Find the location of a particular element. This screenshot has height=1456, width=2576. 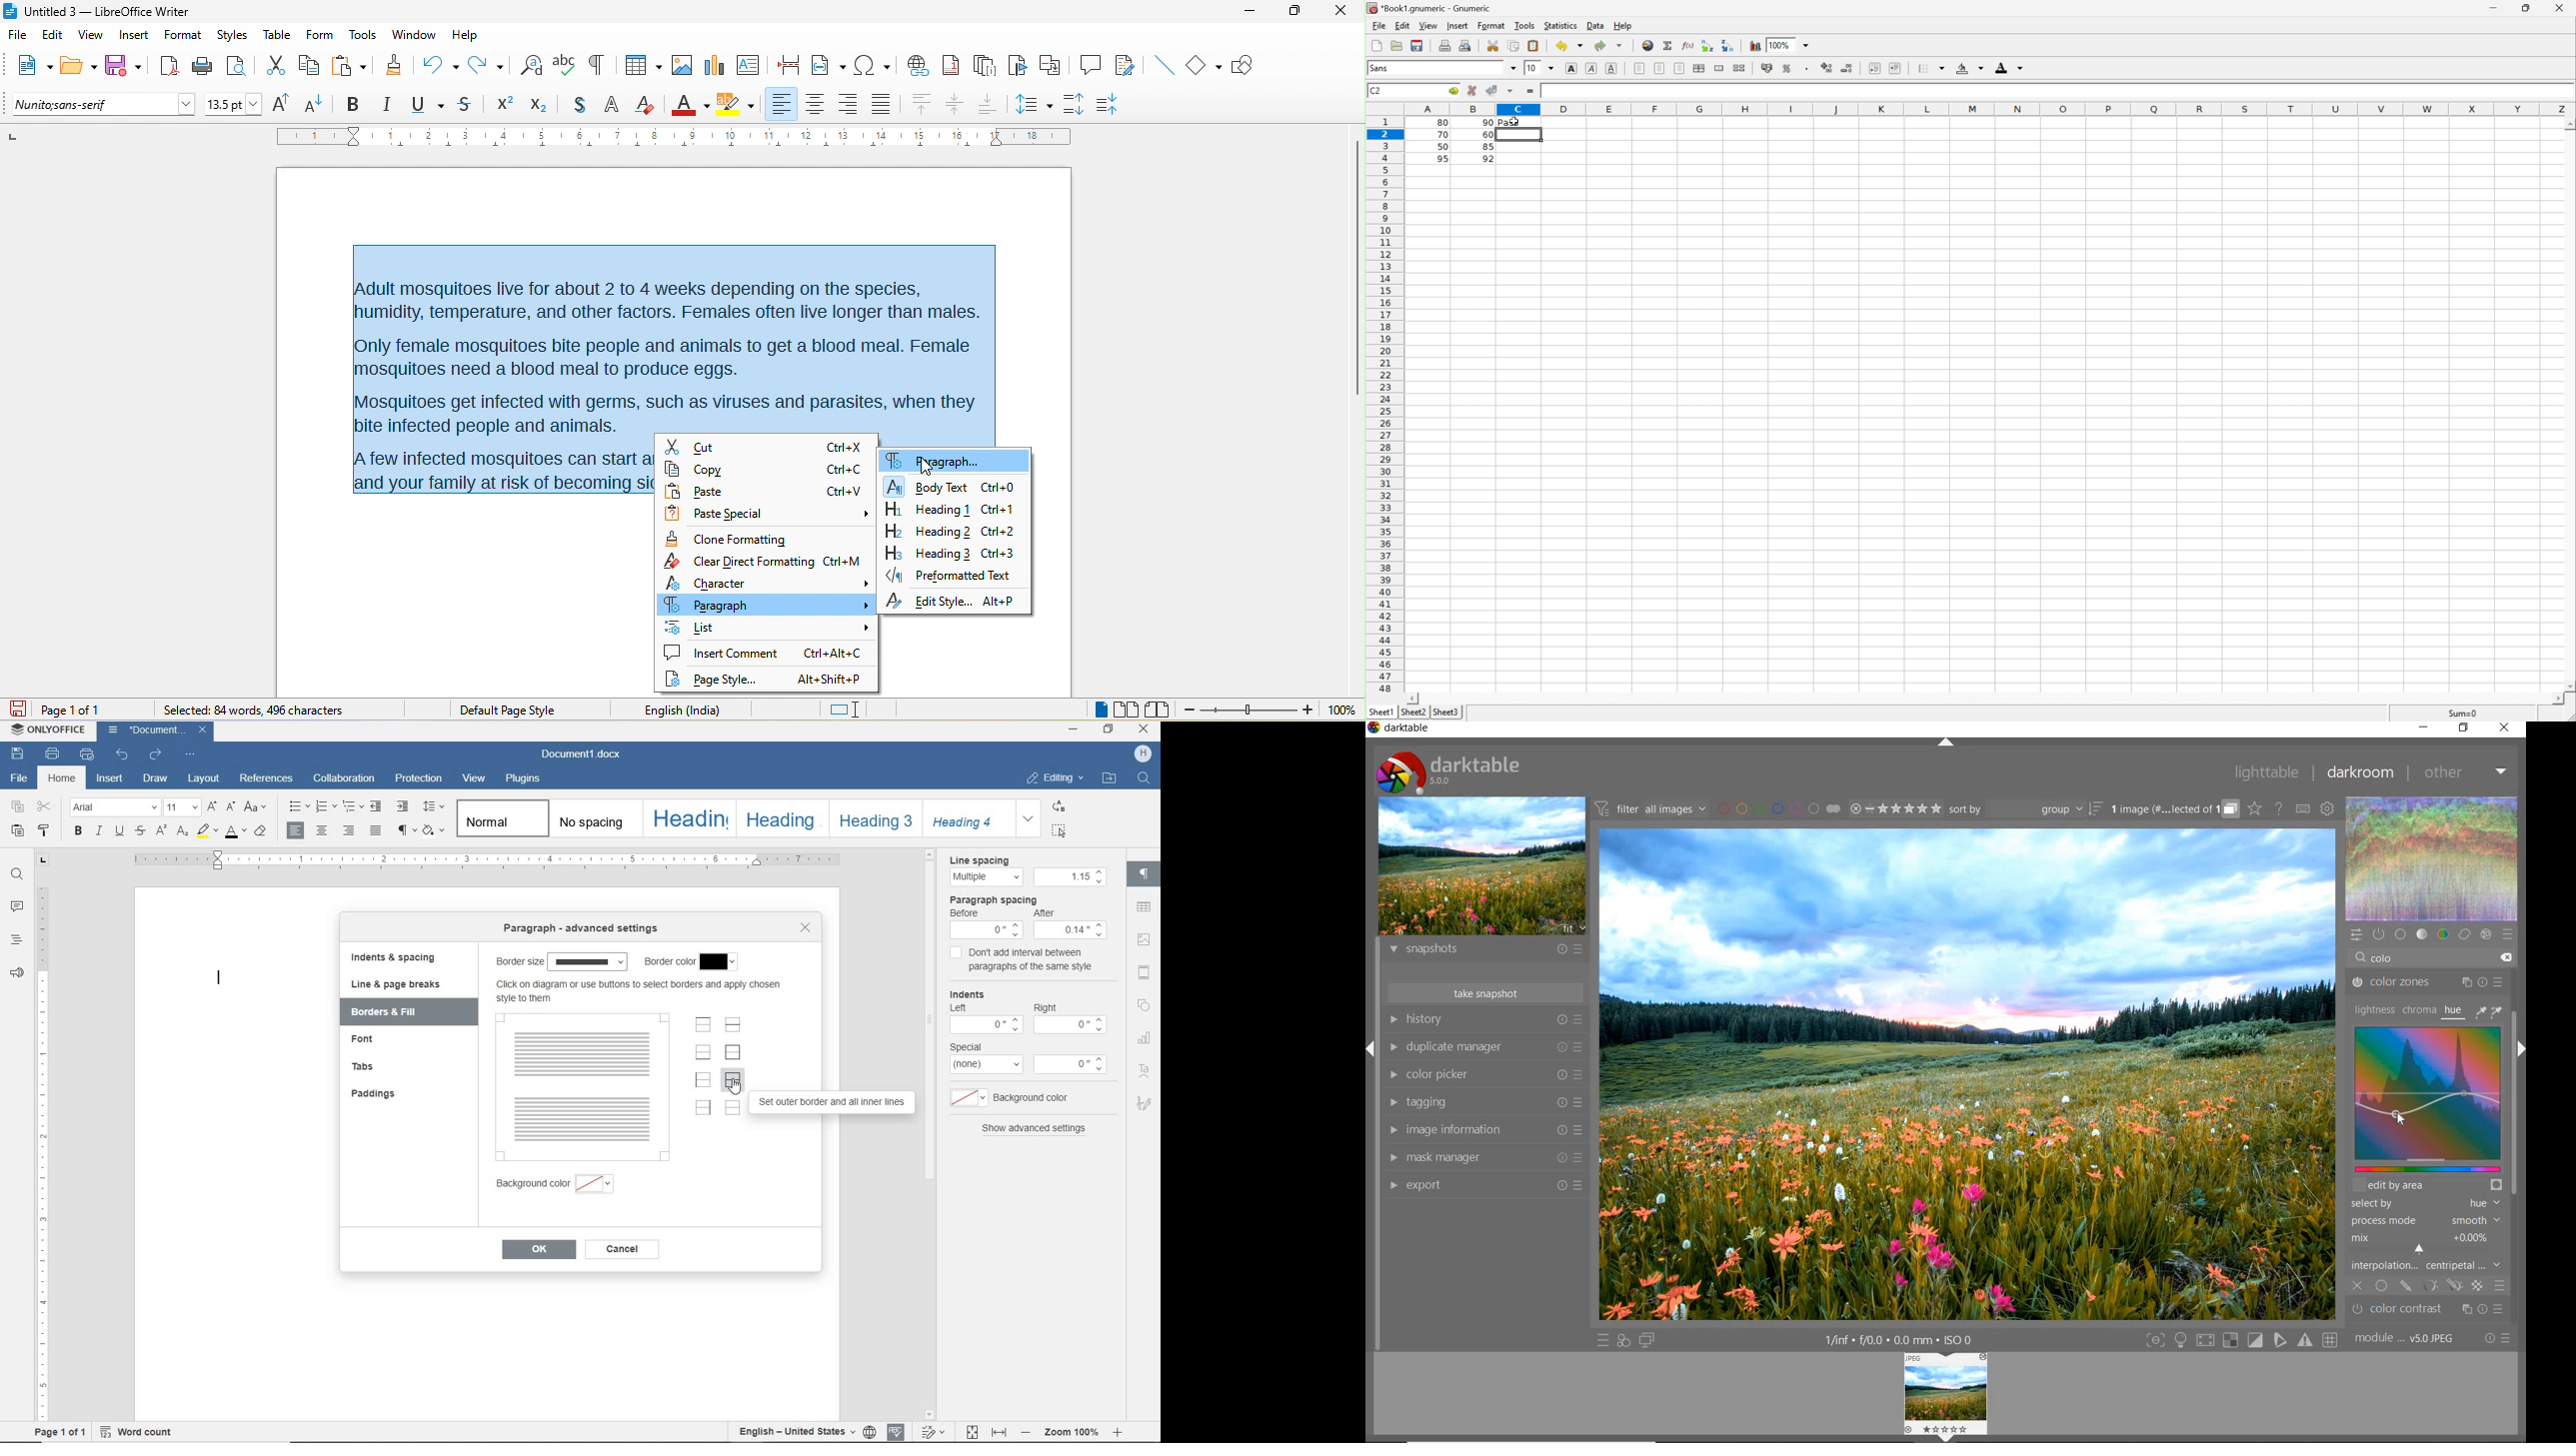

layout is located at coordinates (203, 780).